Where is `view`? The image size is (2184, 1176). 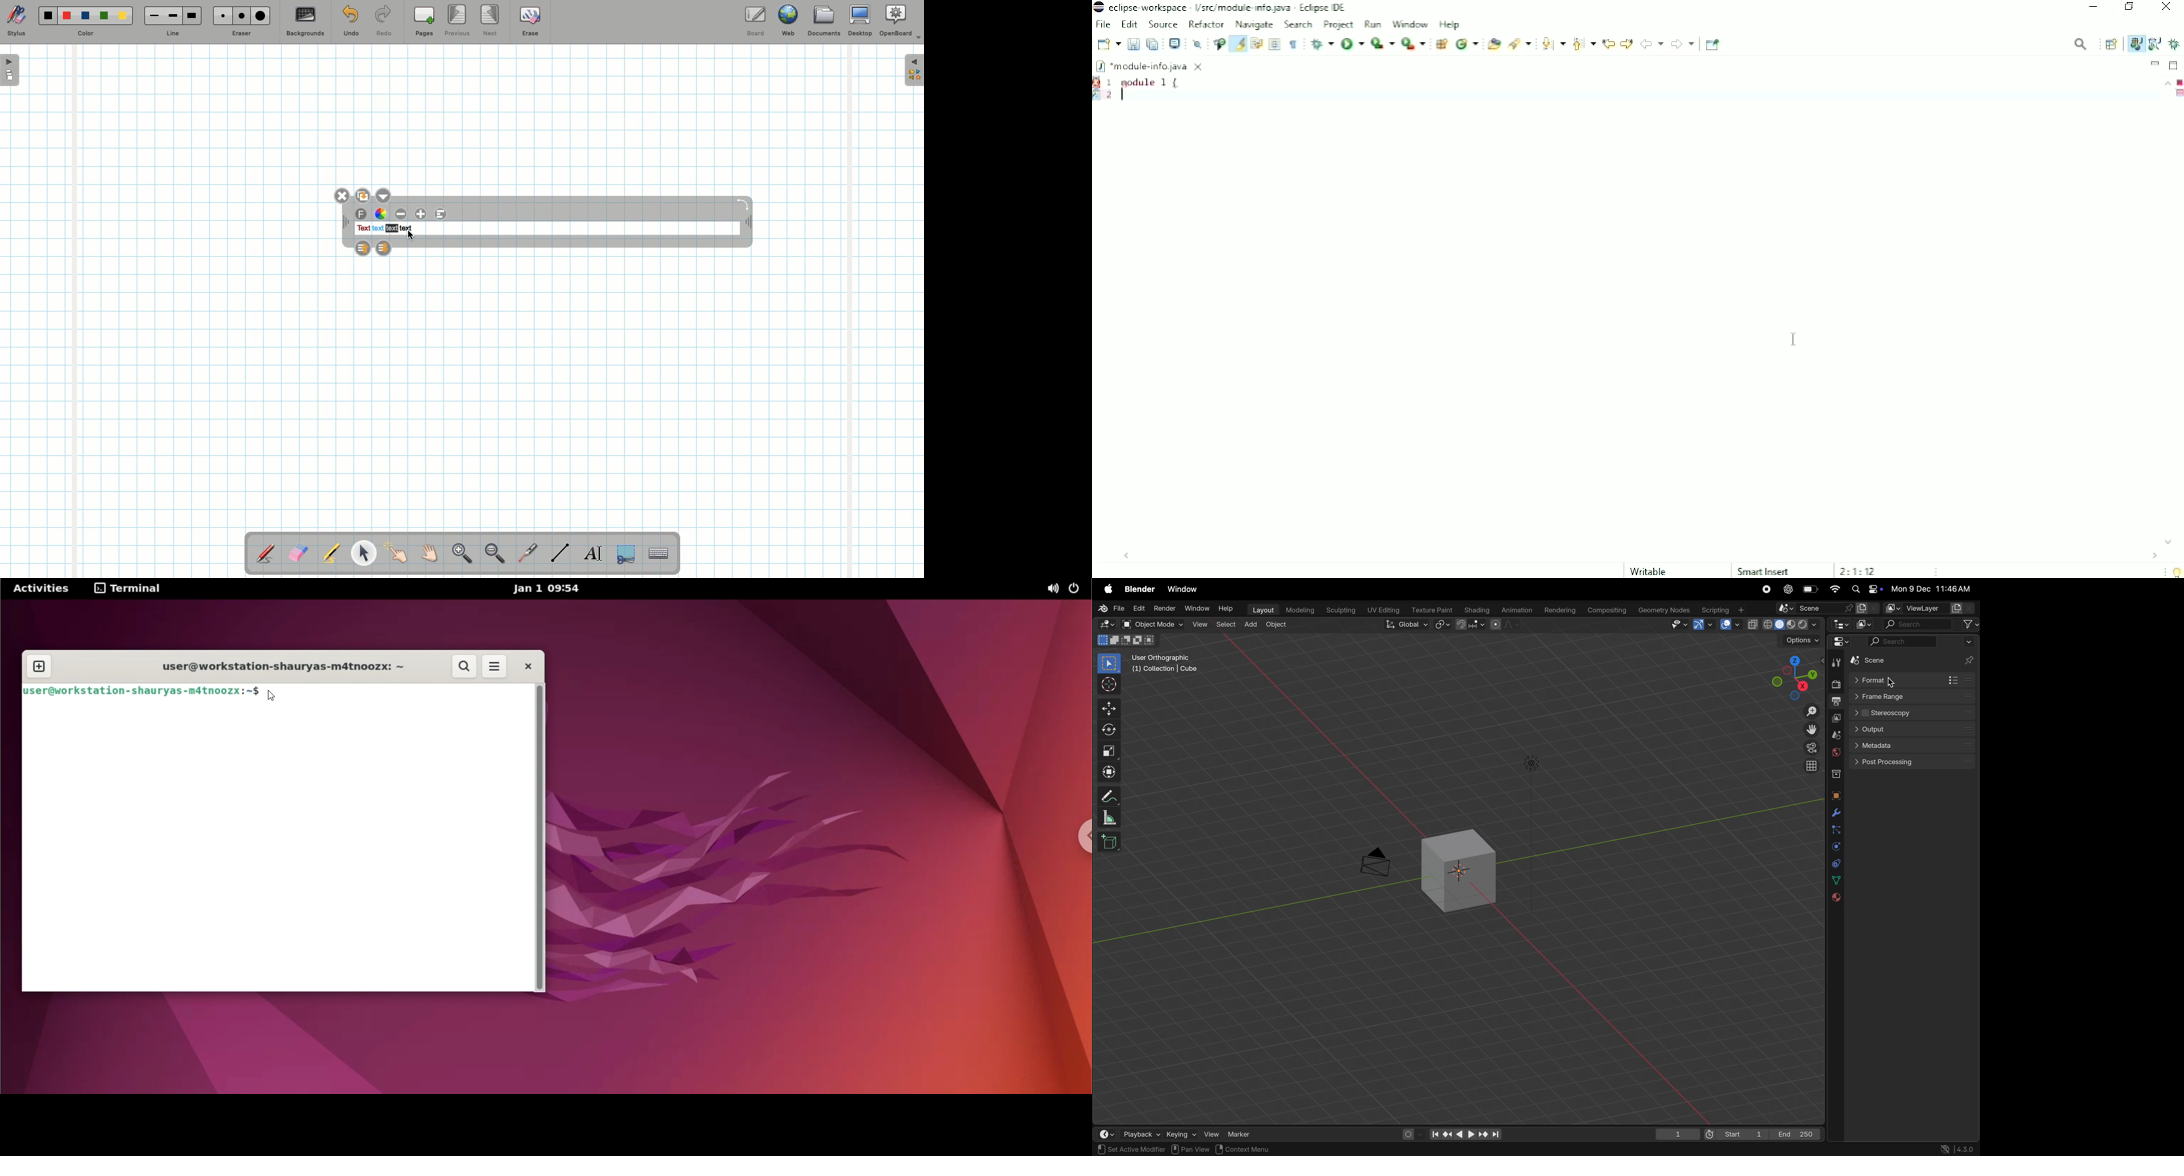
view is located at coordinates (1199, 625).